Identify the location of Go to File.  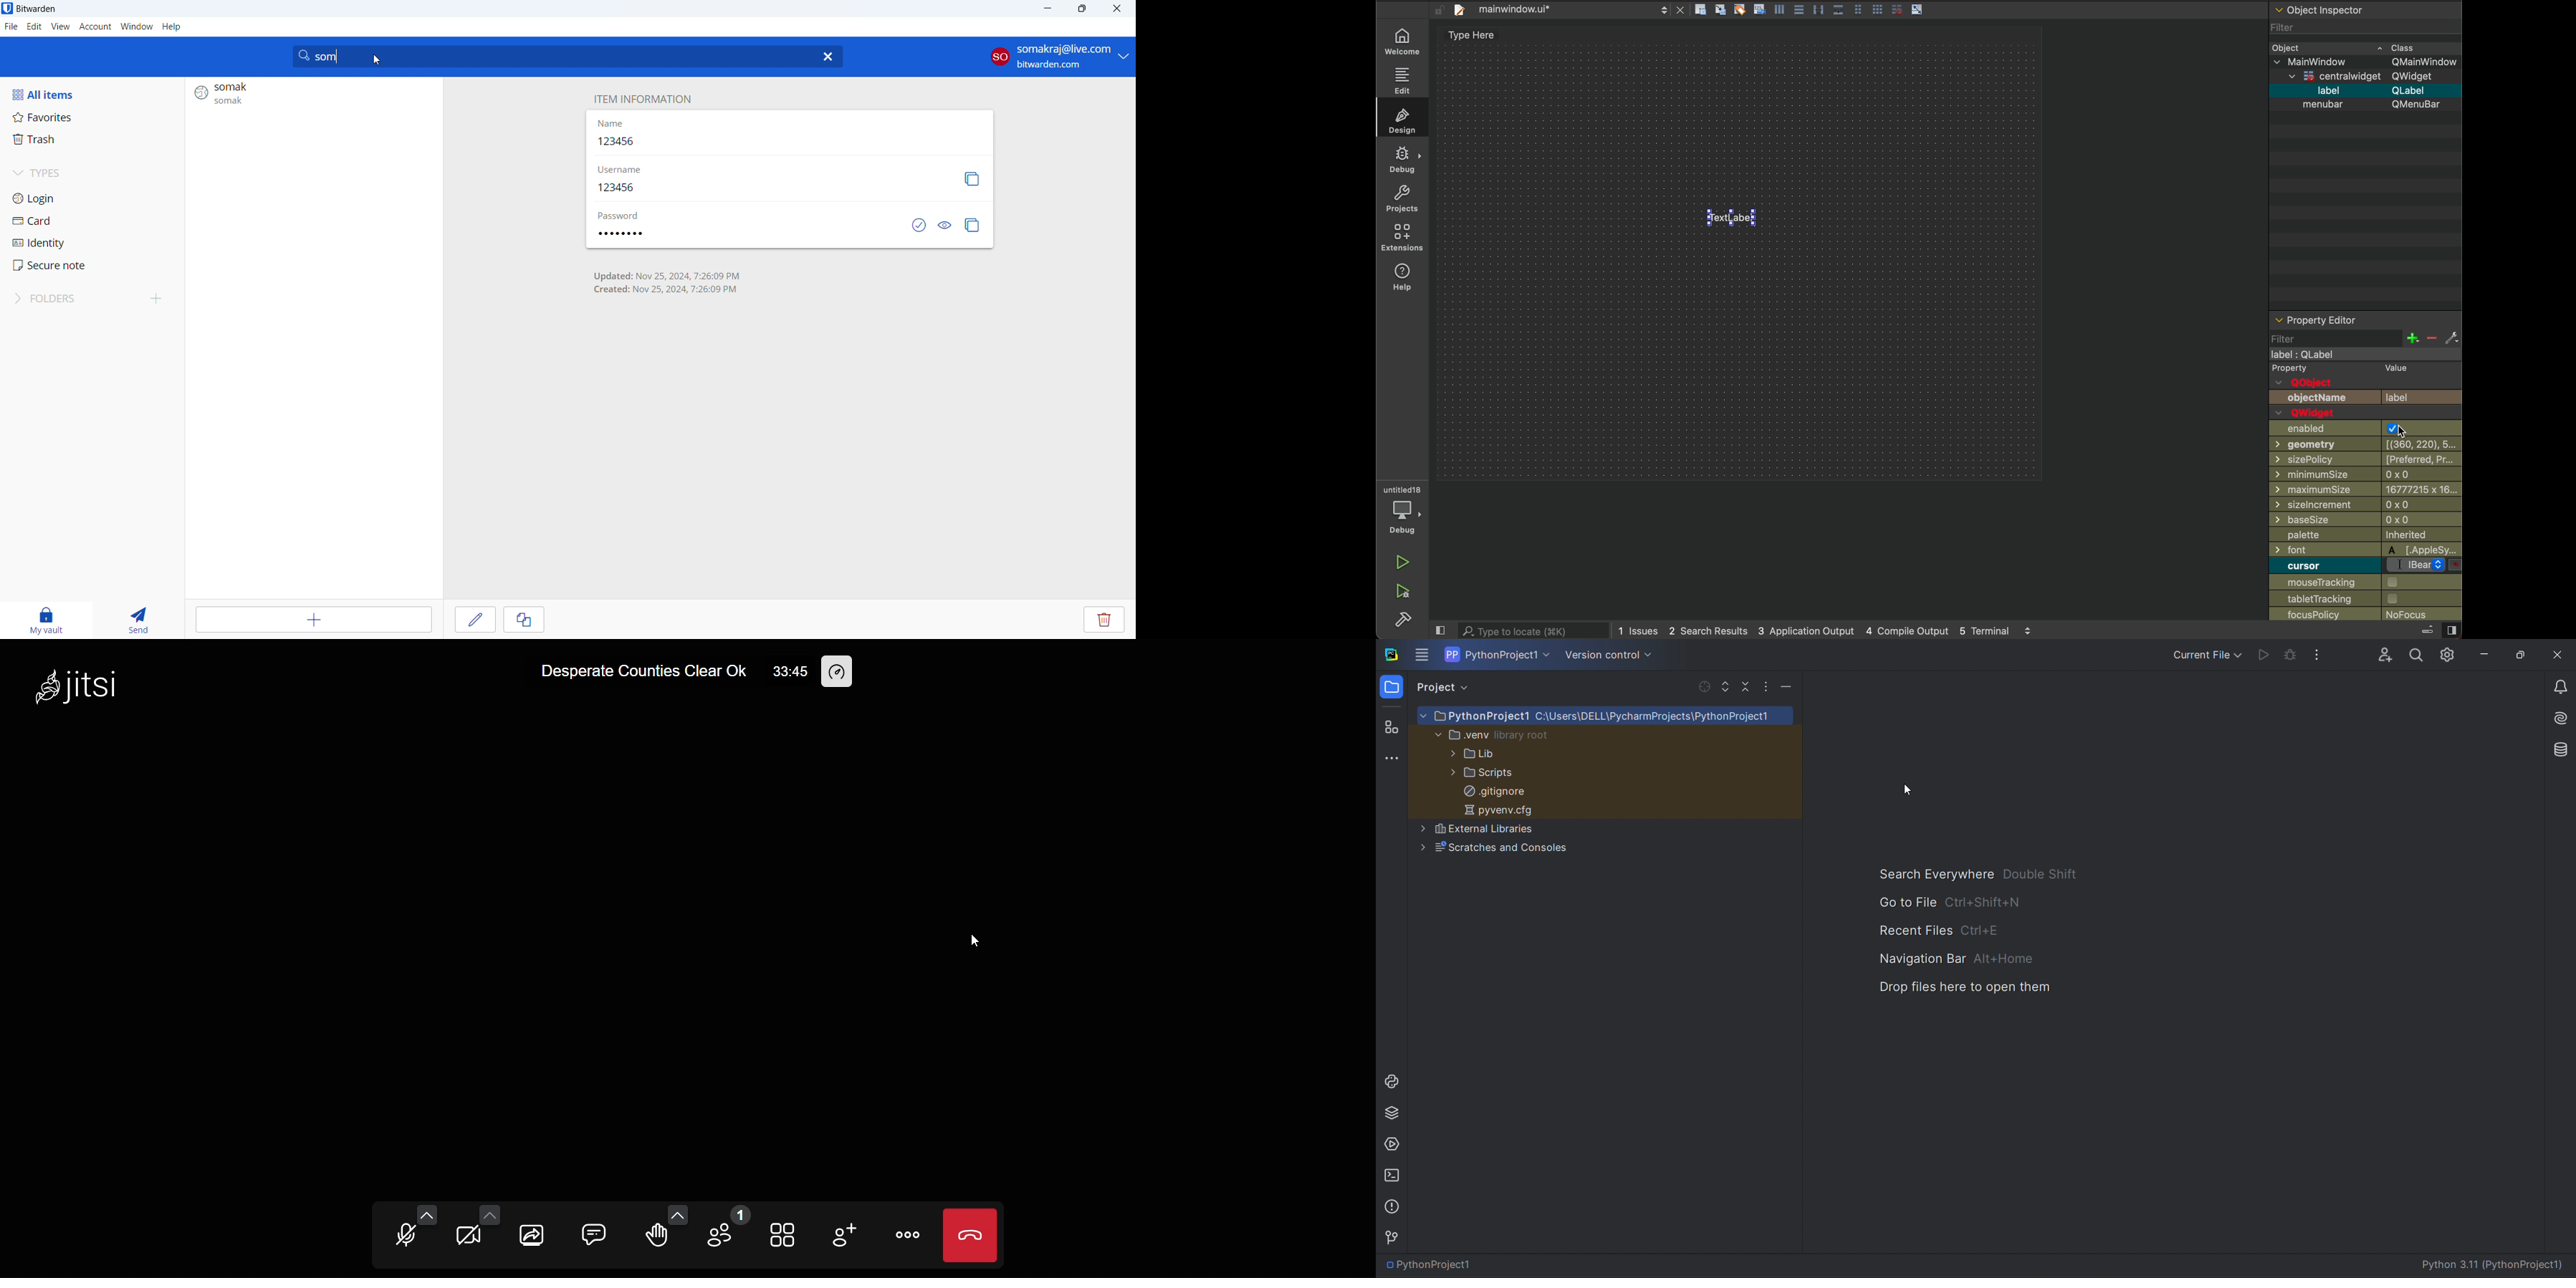
(1959, 905).